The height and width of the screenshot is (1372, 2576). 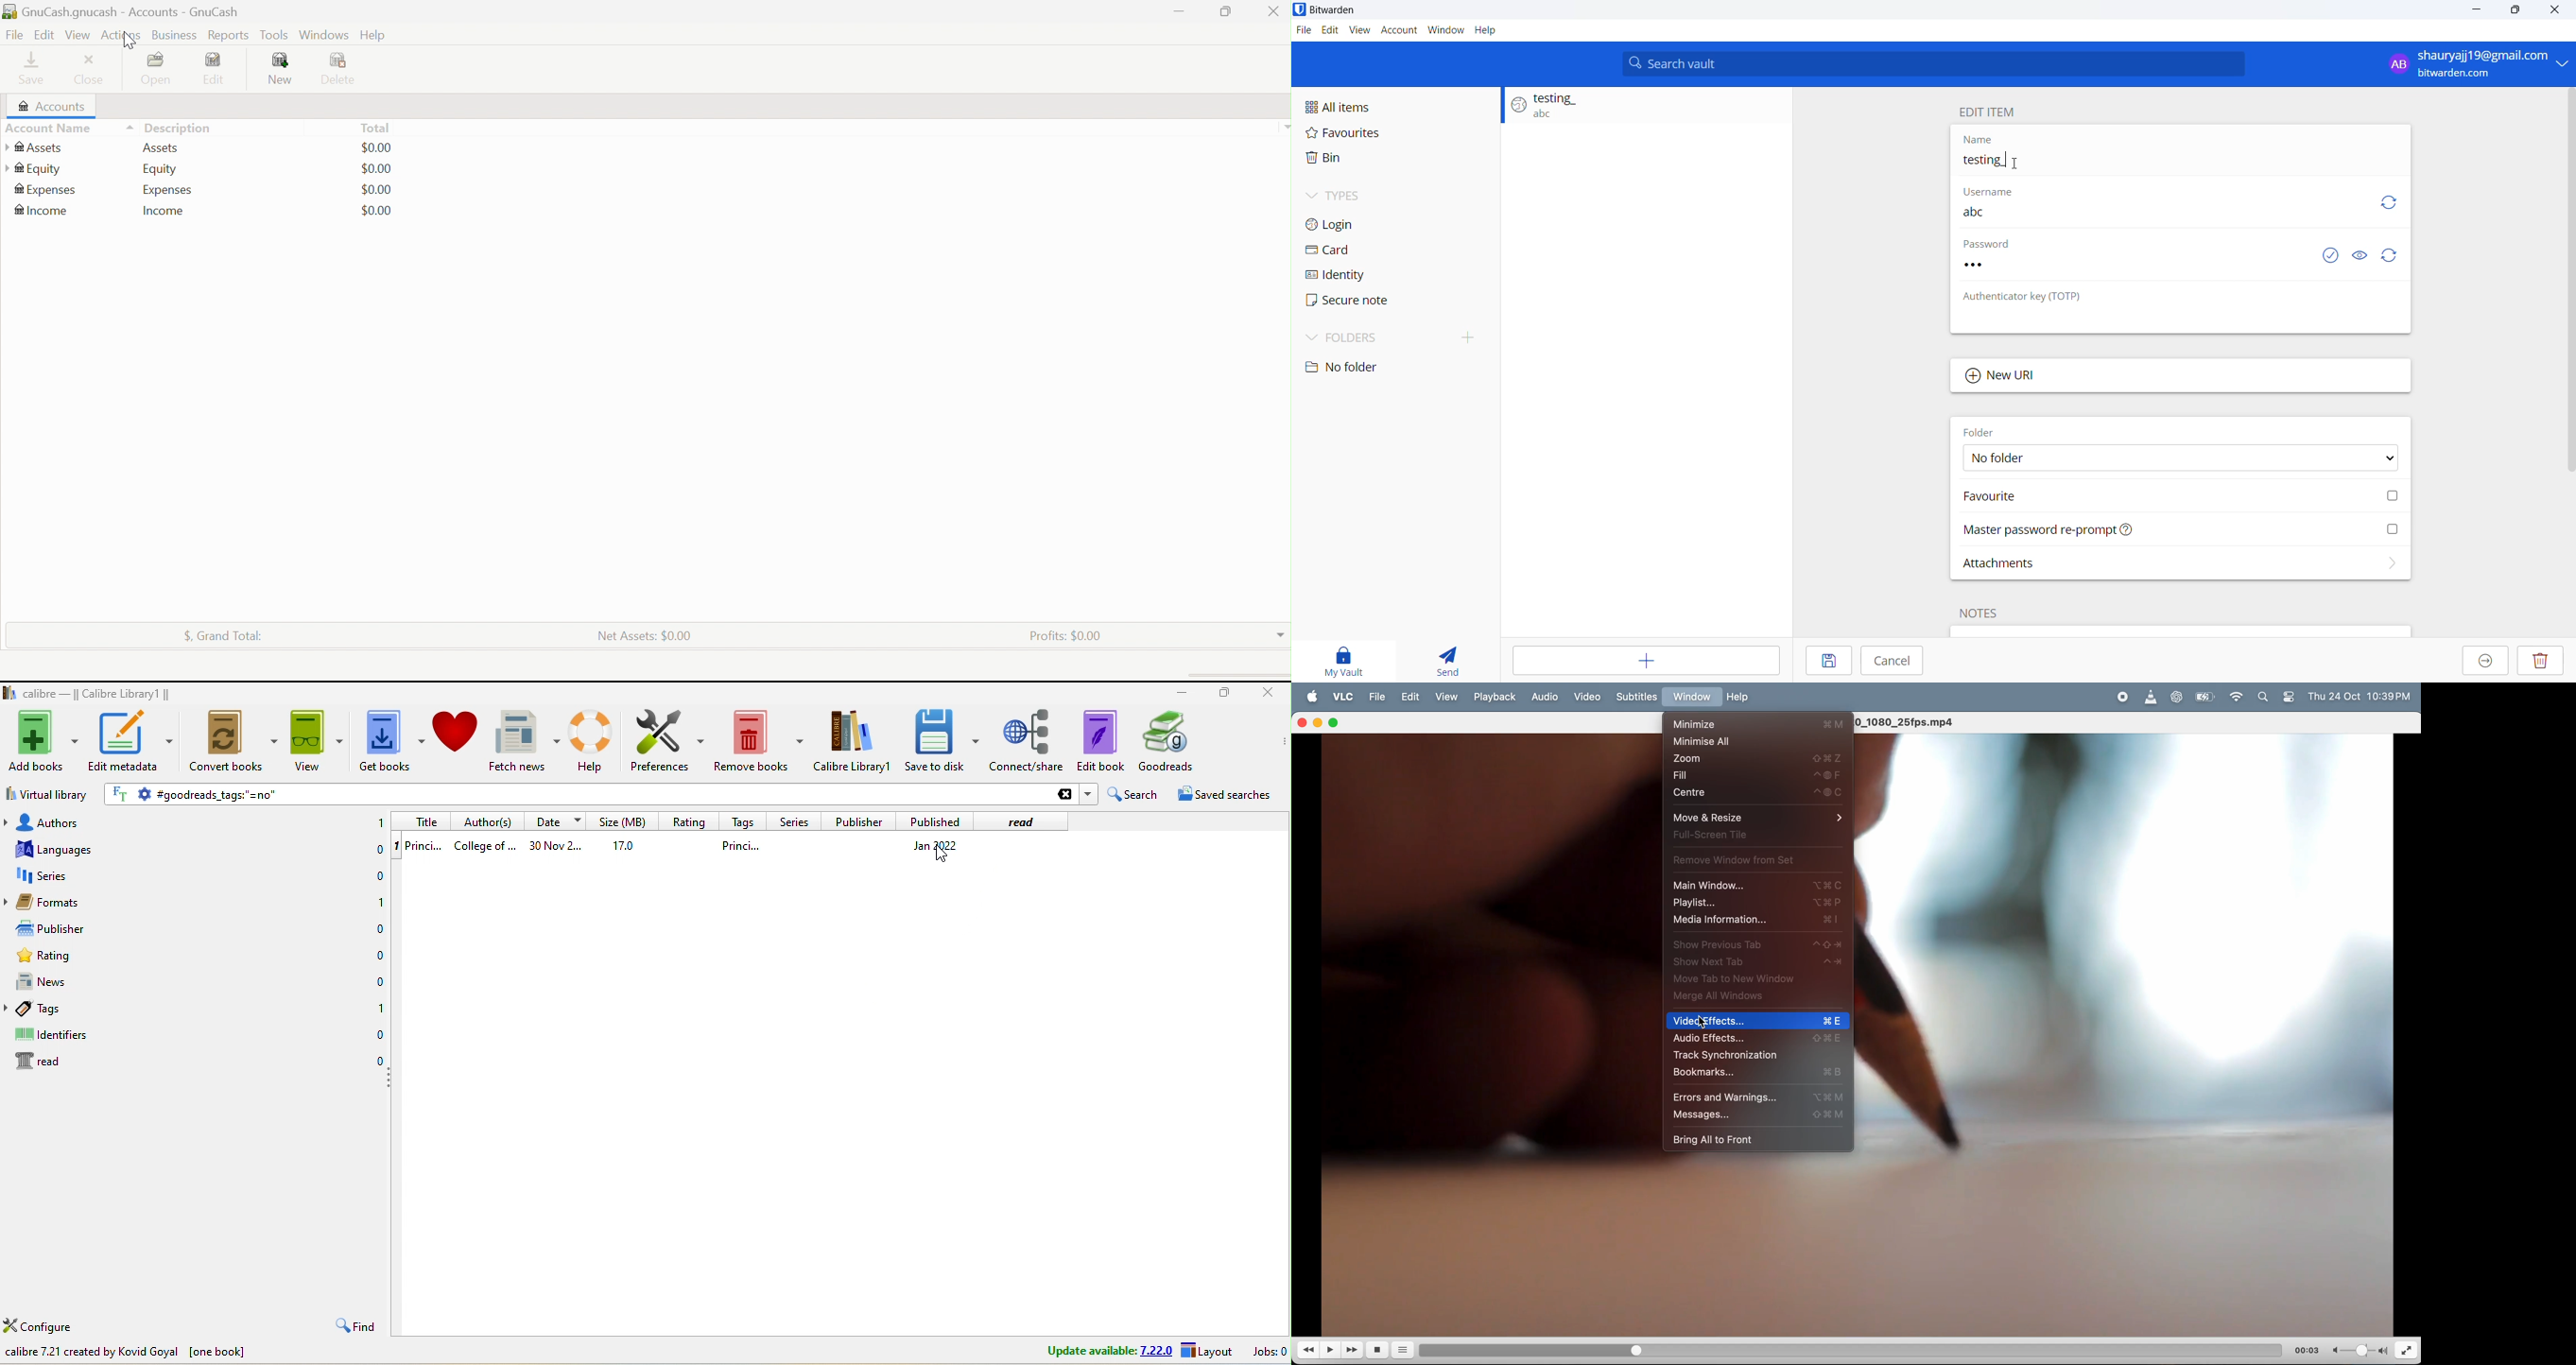 I want to click on logo, so click(x=9, y=692).